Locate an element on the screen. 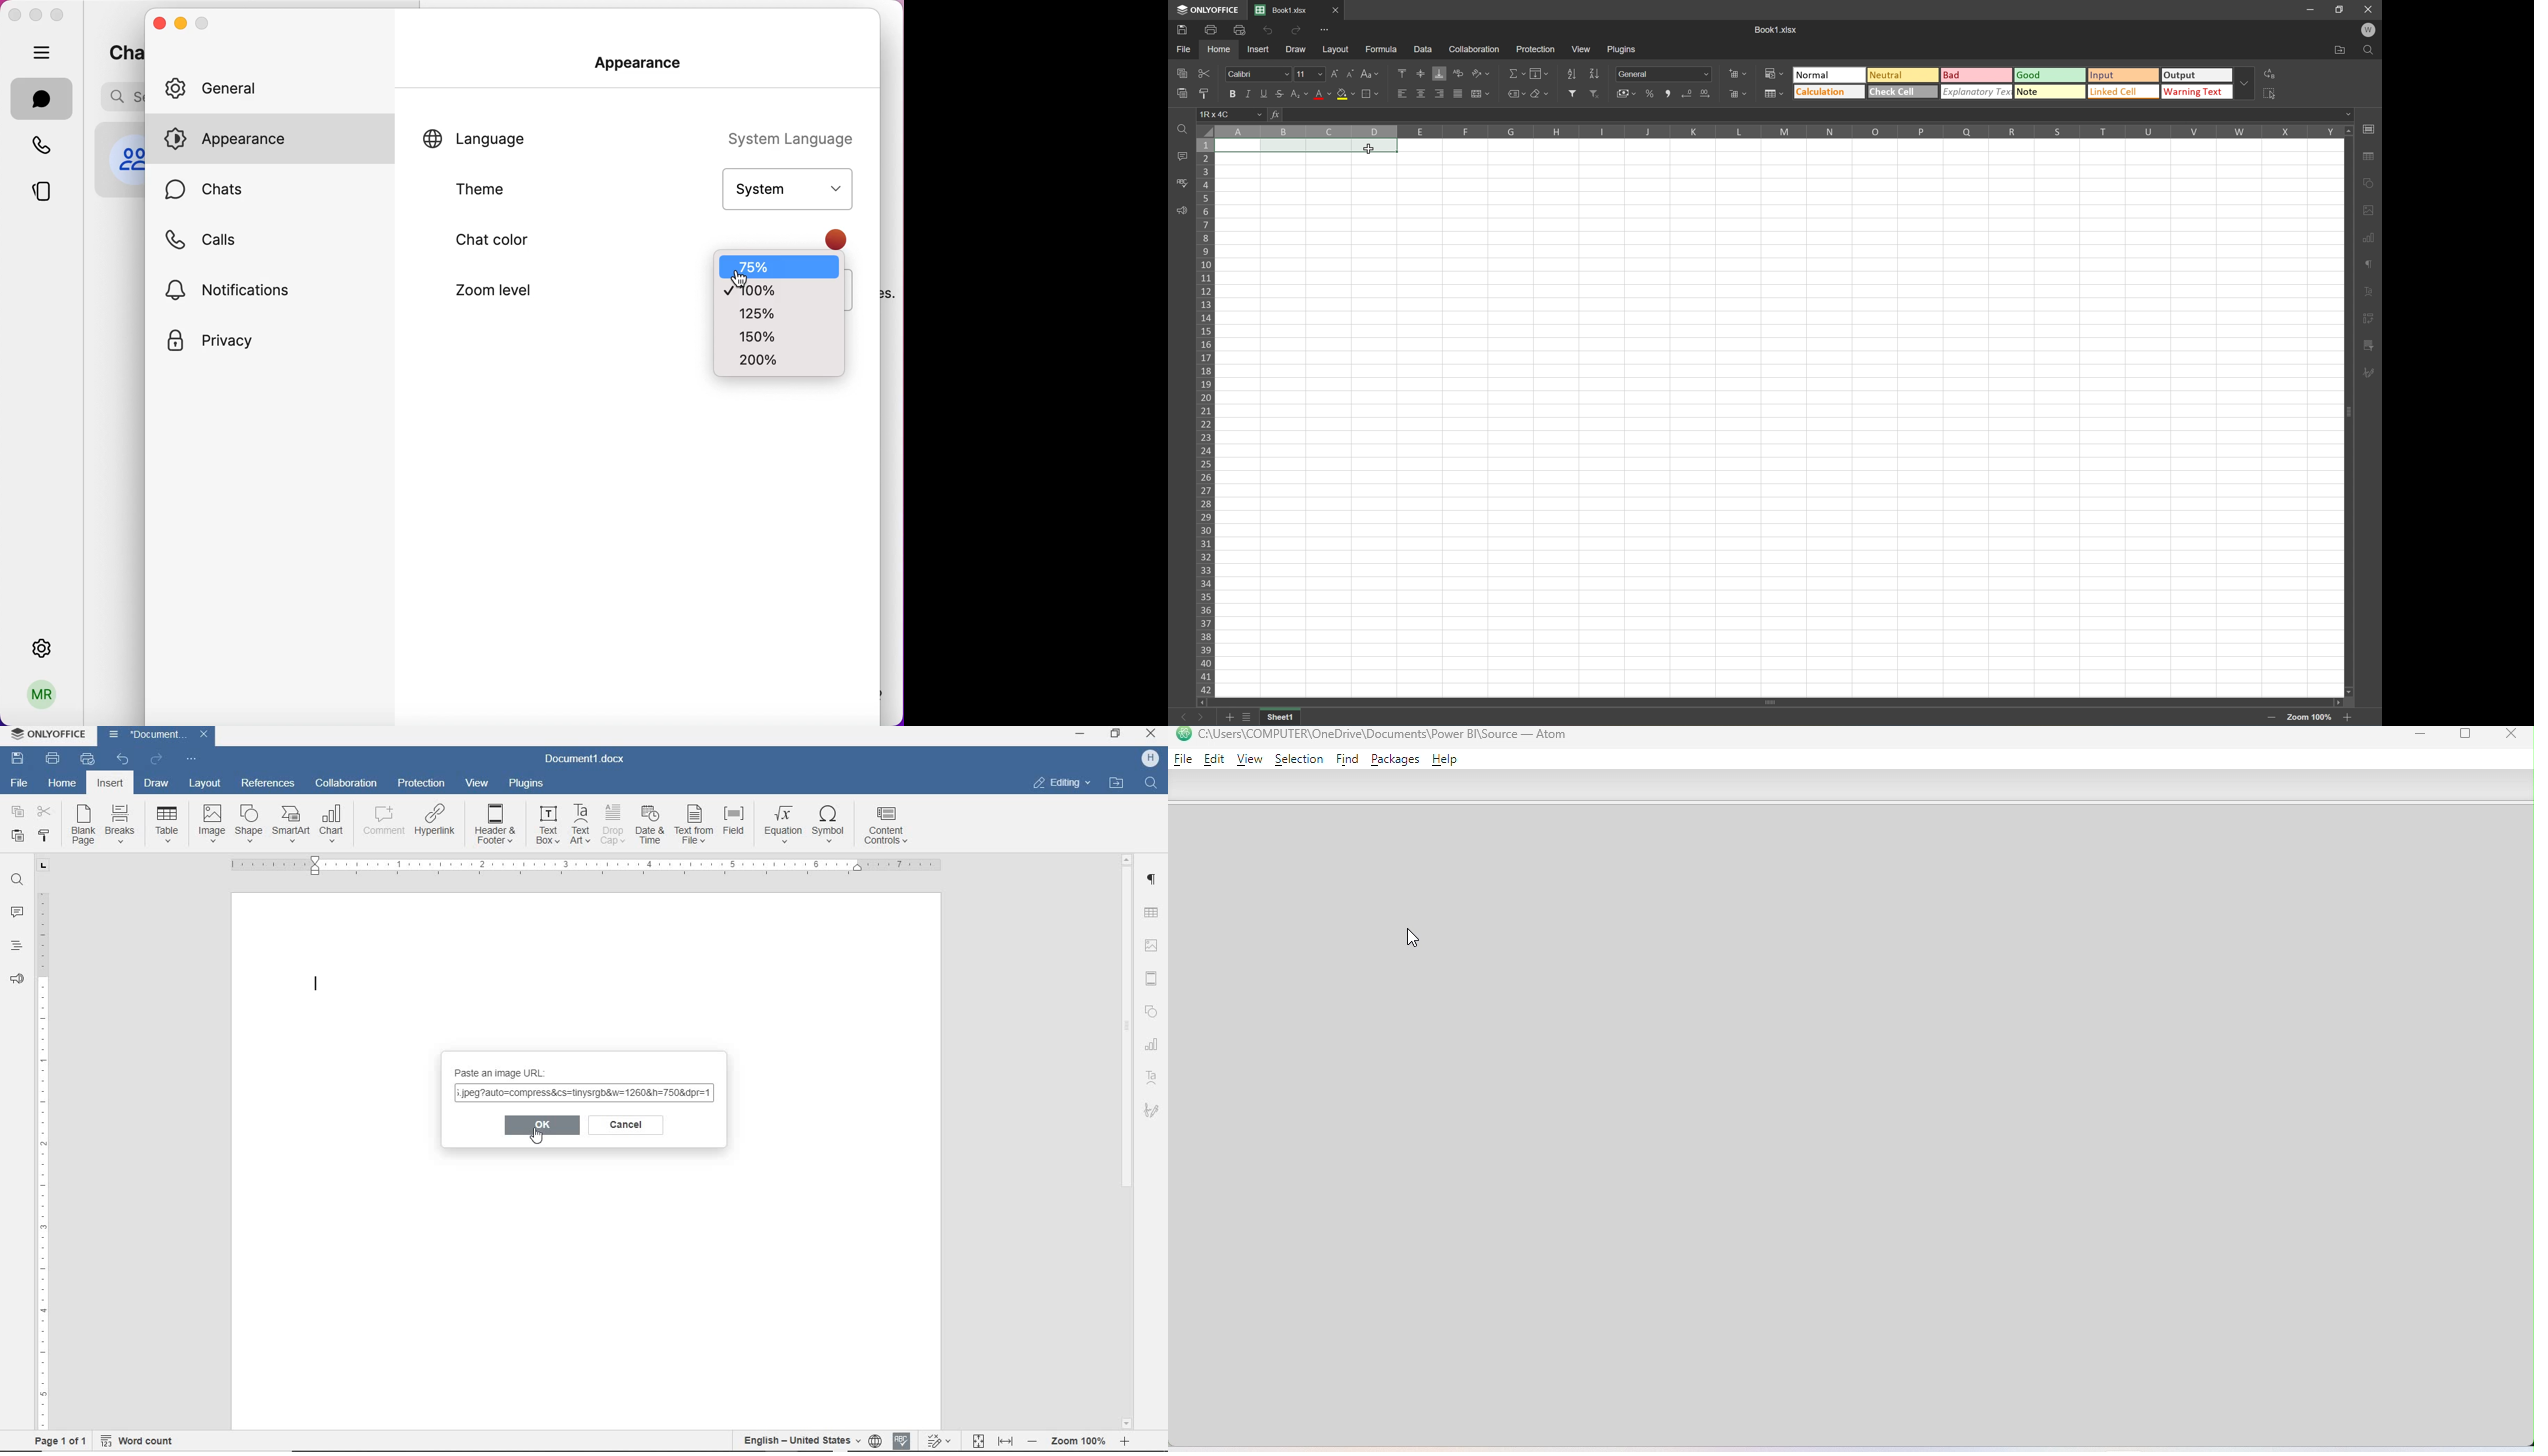 This screenshot has width=2548, height=1456. system is located at coordinates (781, 189).